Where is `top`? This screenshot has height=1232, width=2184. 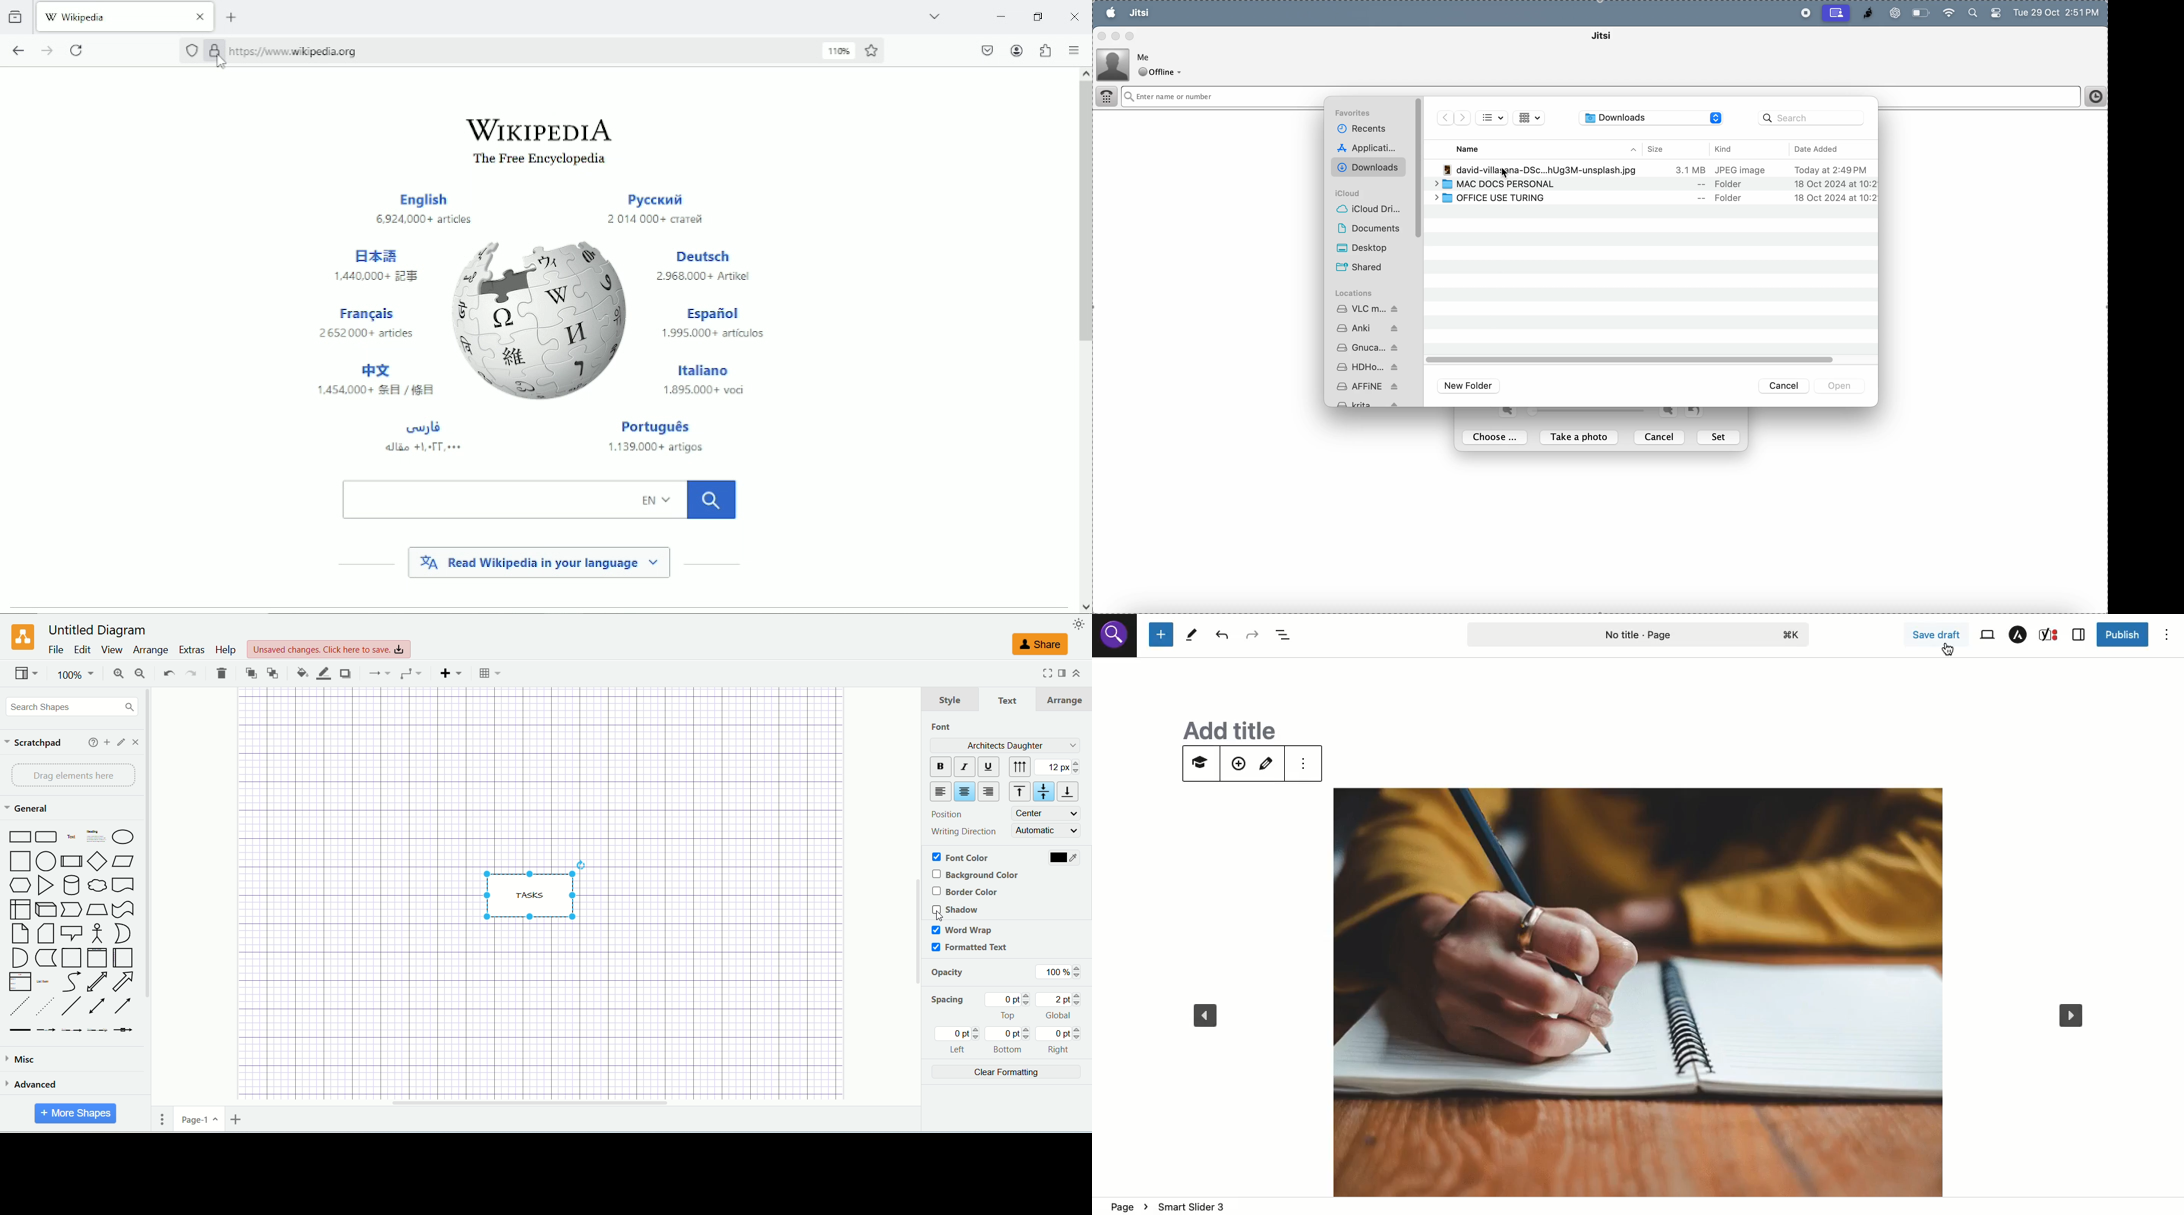
top is located at coordinates (1010, 1008).